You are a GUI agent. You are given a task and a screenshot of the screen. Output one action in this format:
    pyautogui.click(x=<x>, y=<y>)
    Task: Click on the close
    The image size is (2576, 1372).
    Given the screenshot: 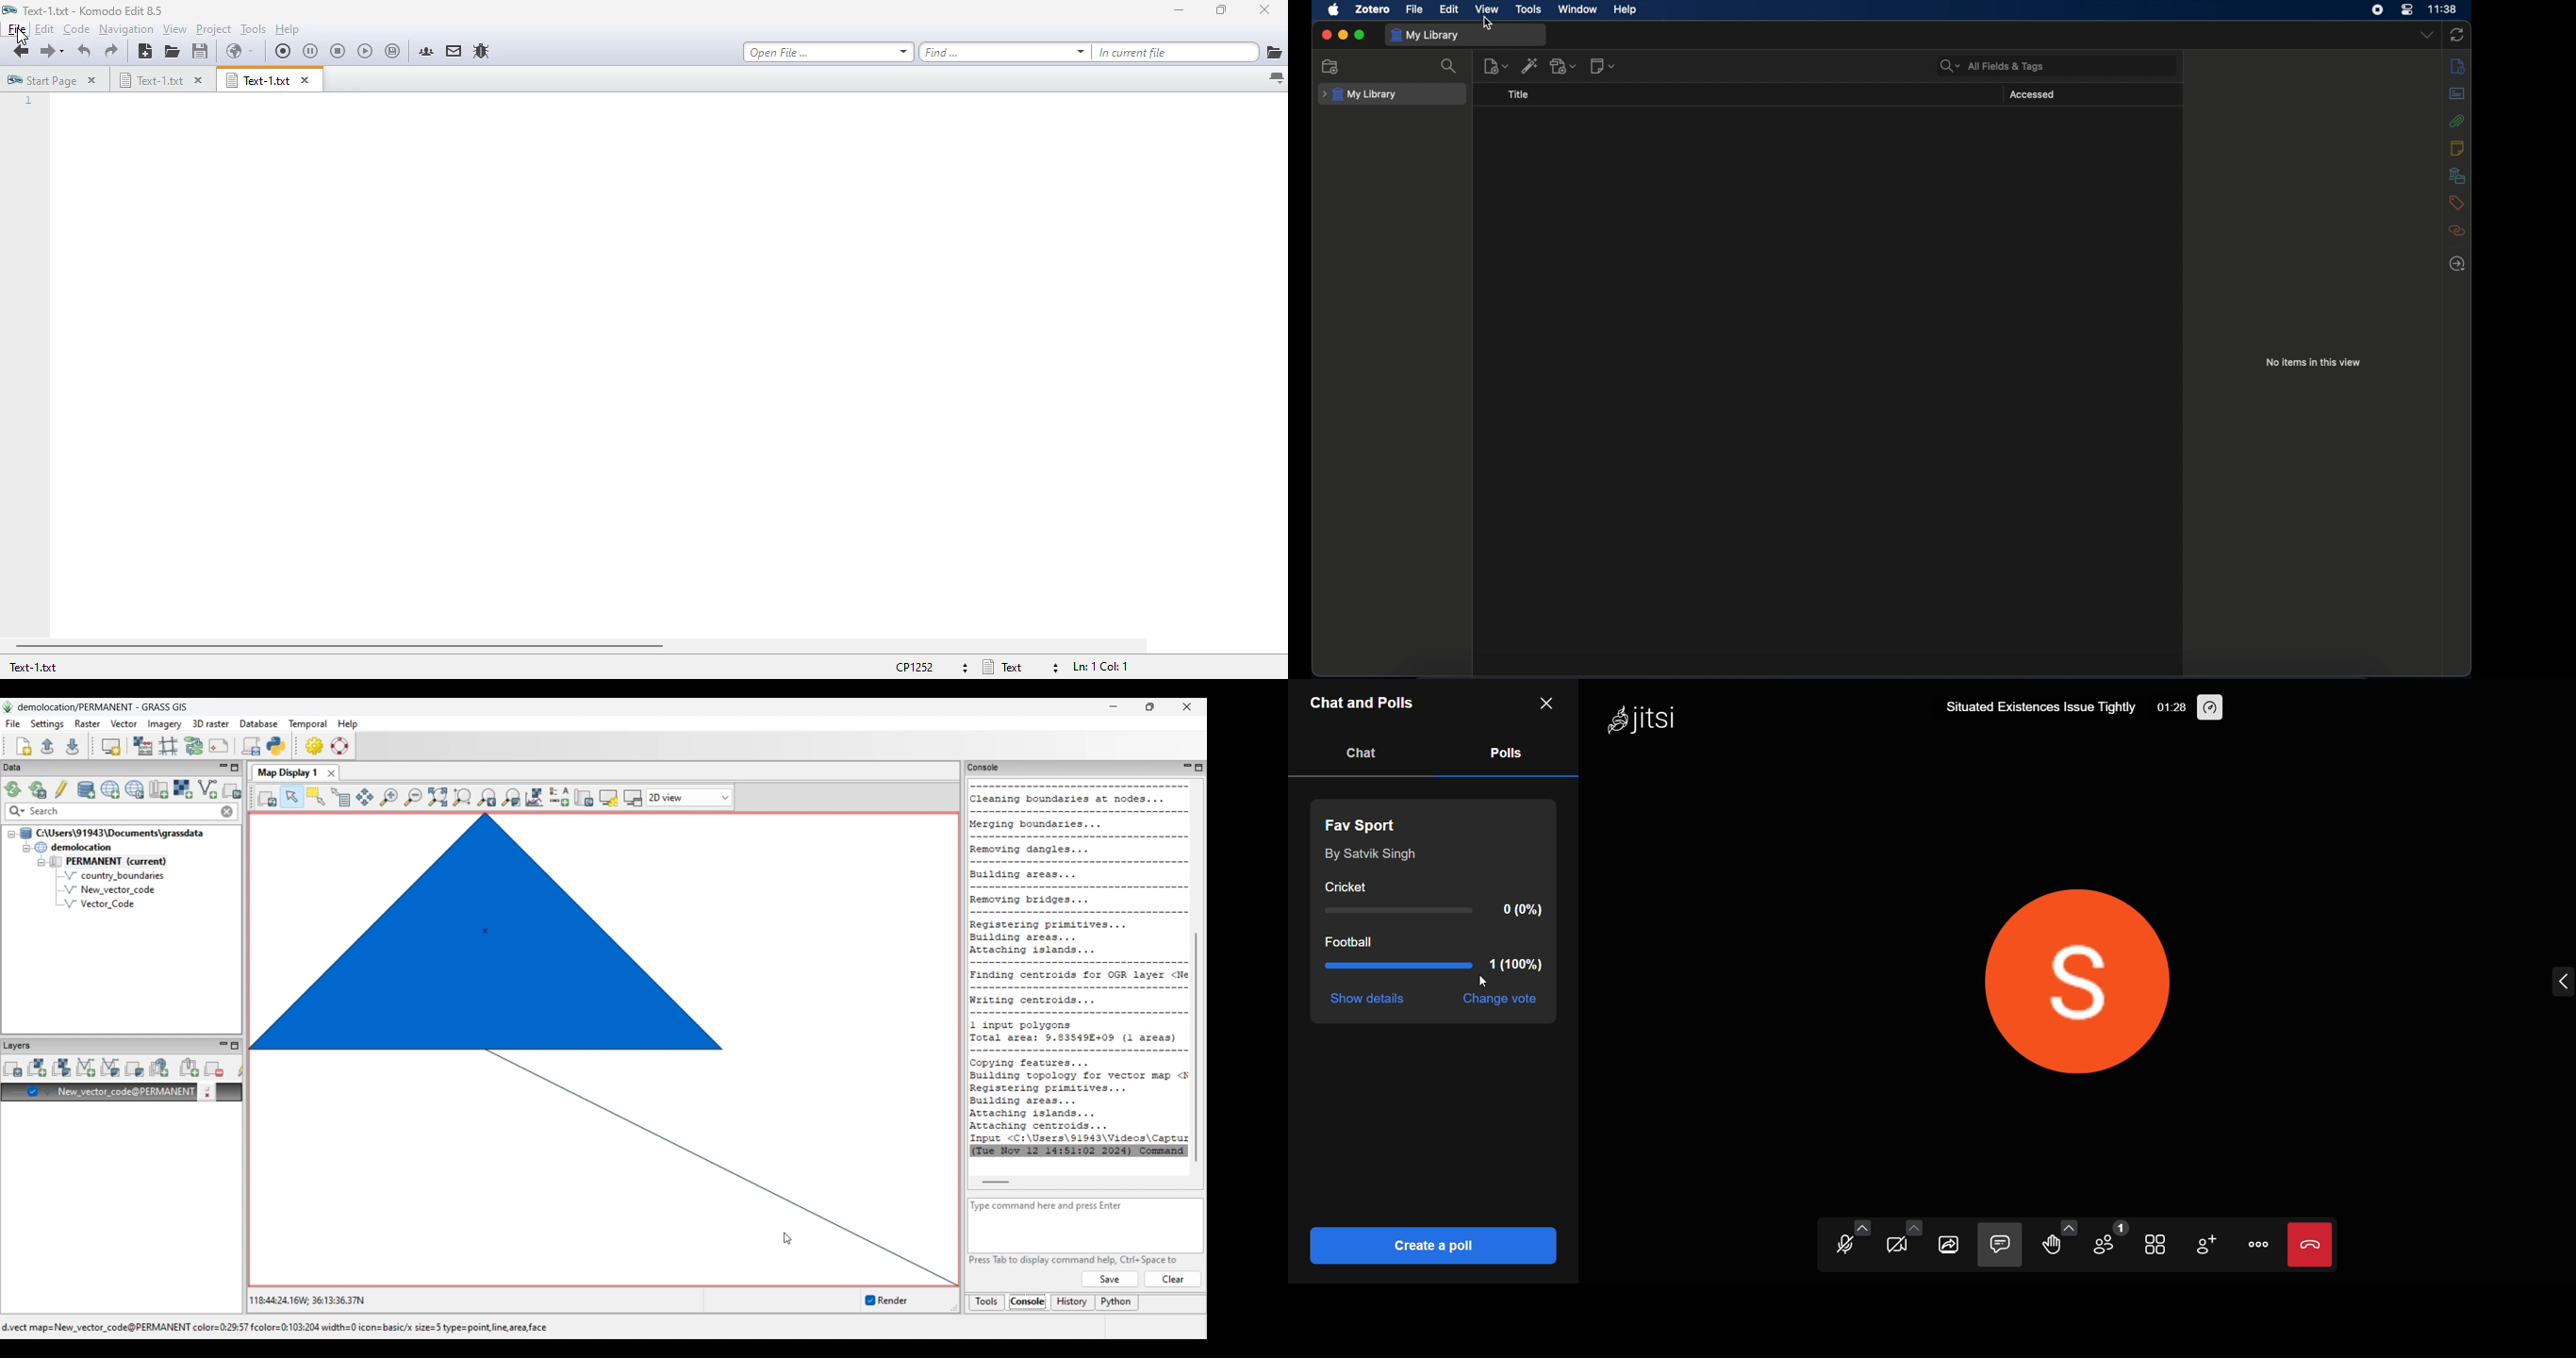 What is the action you would take?
    pyautogui.click(x=1326, y=35)
    